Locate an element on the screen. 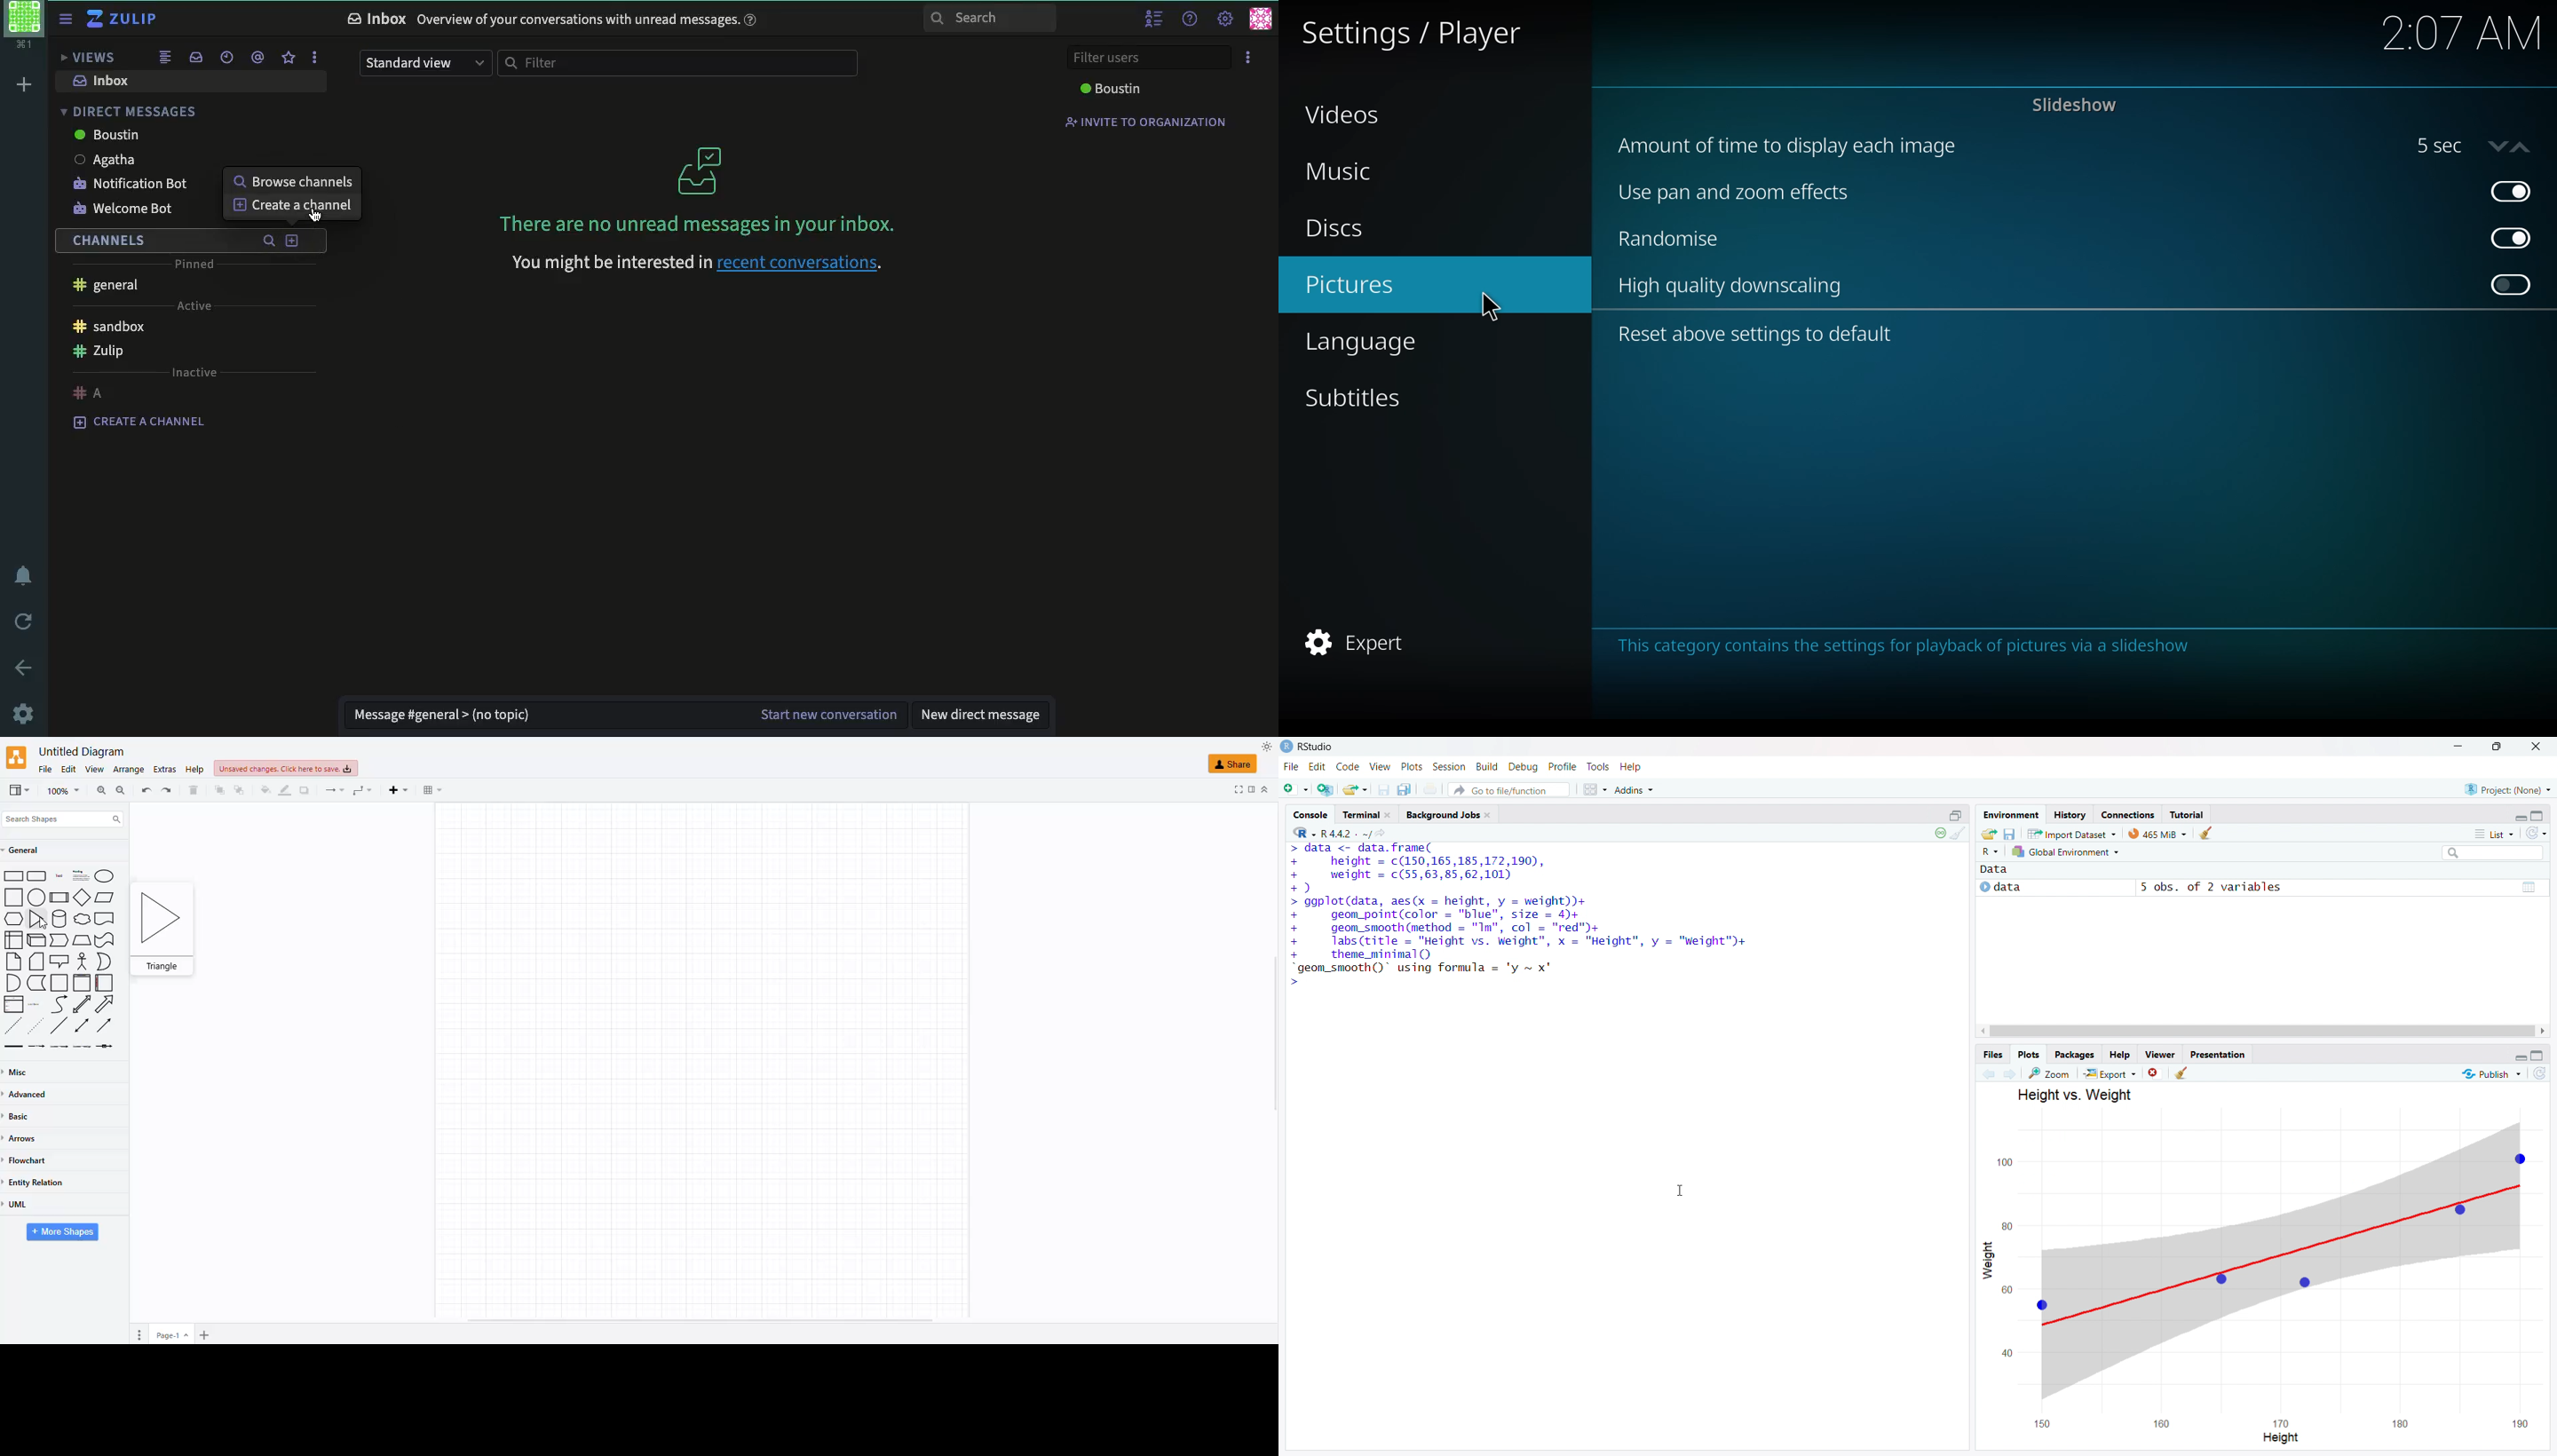  viewer is located at coordinates (2160, 1054).